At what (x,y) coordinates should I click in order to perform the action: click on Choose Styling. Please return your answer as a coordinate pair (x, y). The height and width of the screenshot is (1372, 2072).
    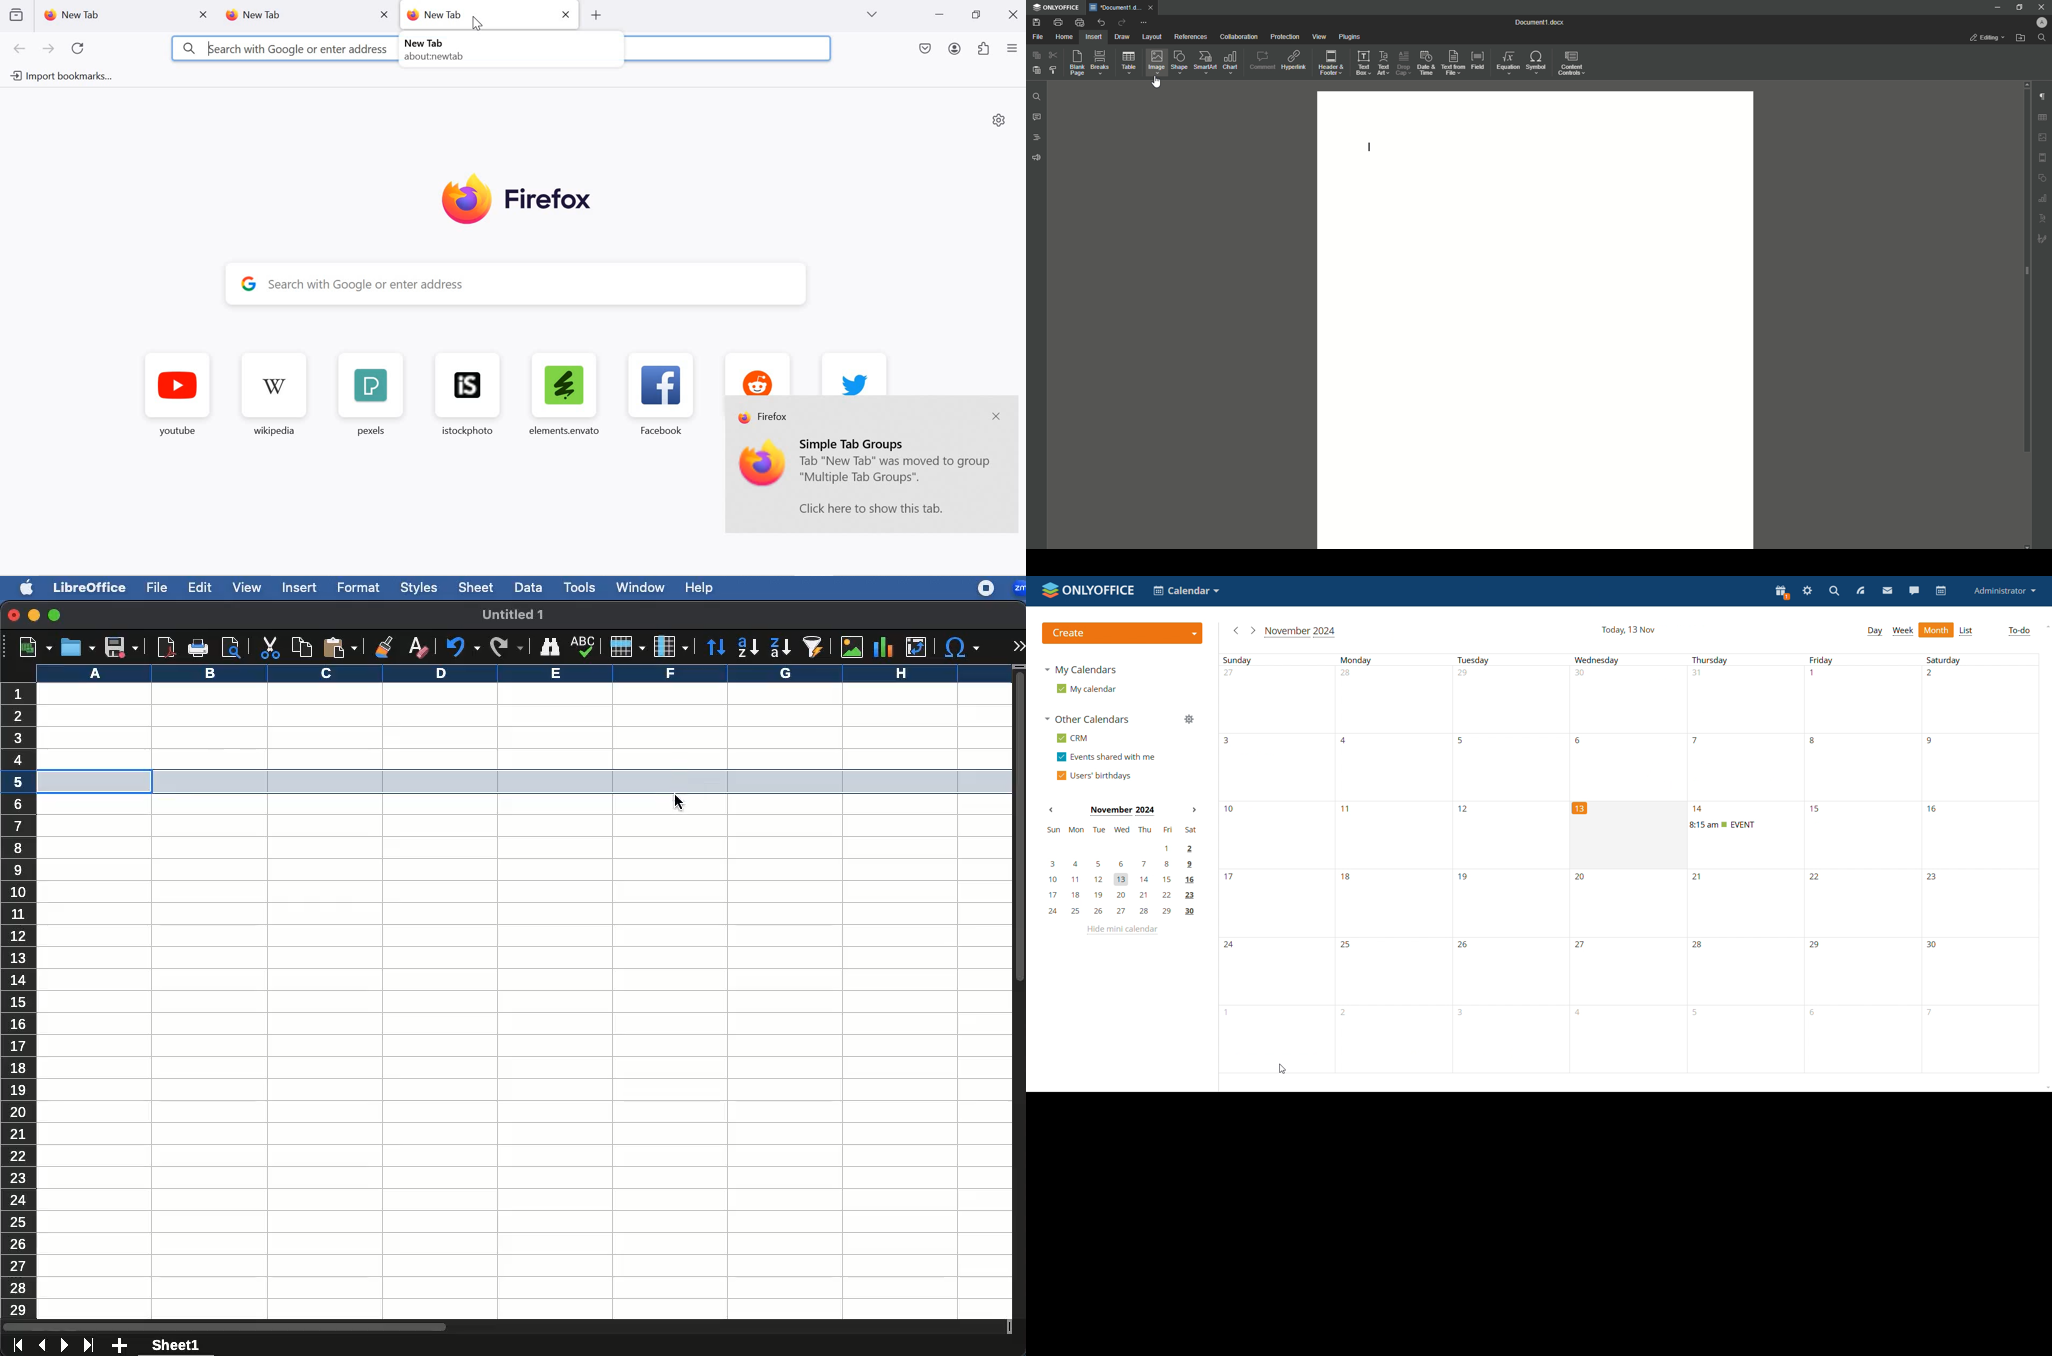
    Looking at the image, I should click on (1053, 71).